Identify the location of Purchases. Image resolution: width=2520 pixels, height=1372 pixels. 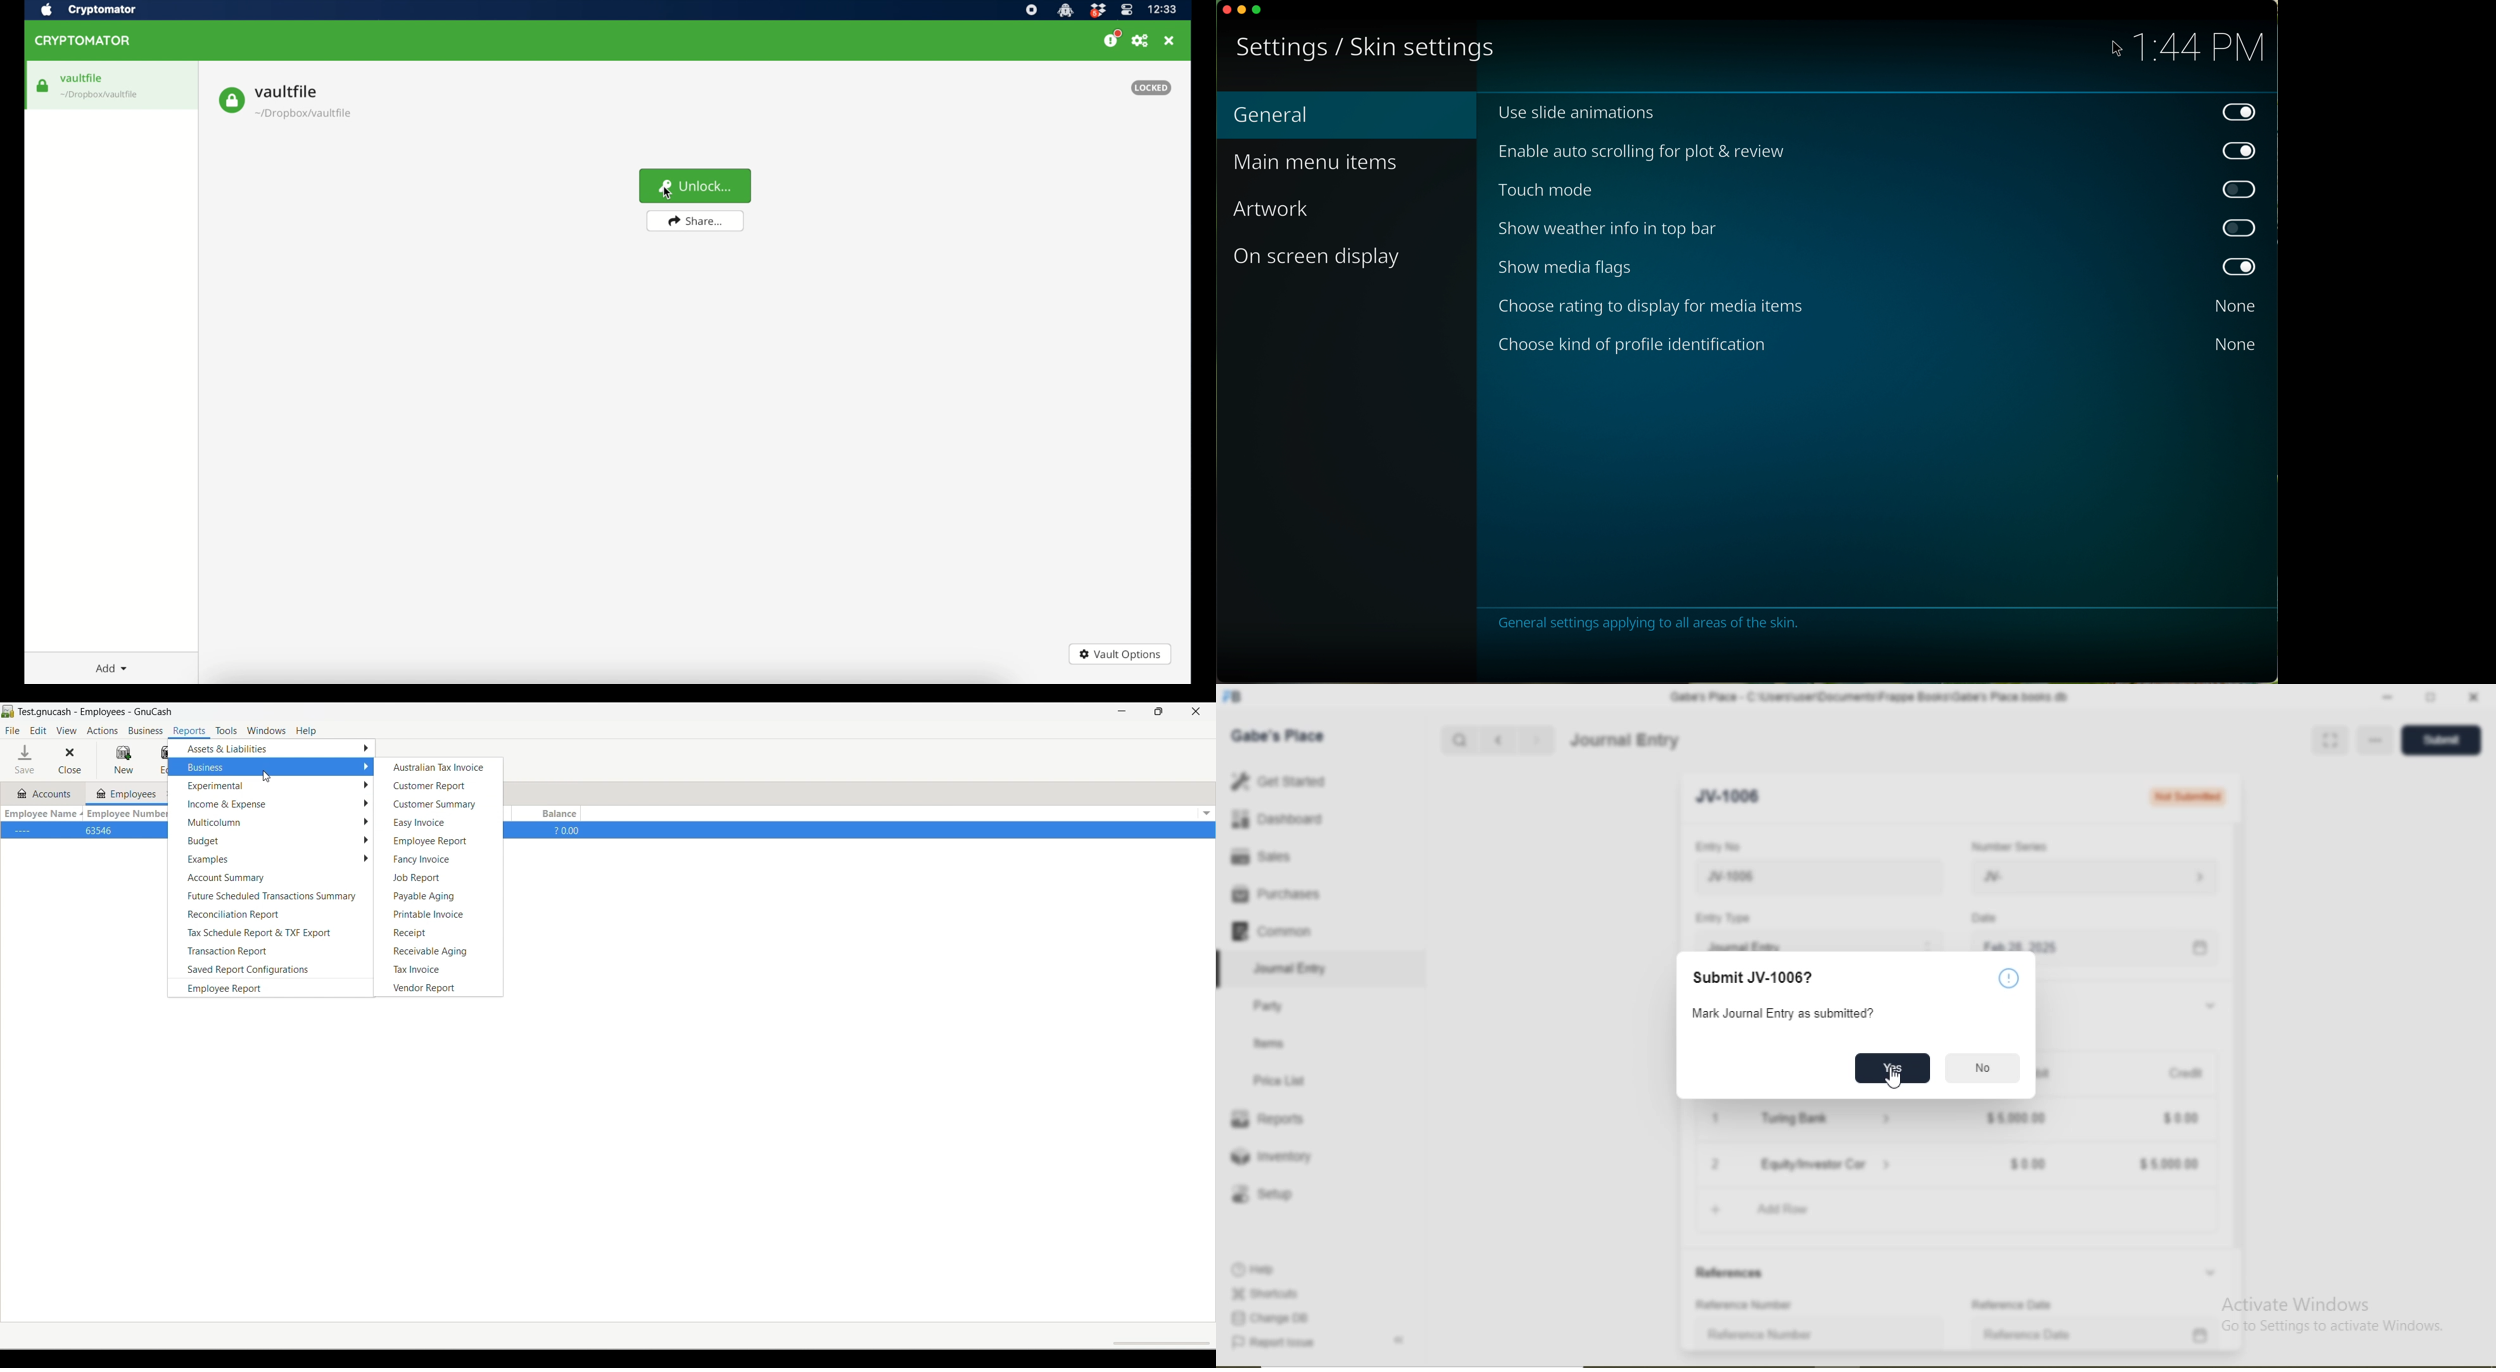
(1275, 894).